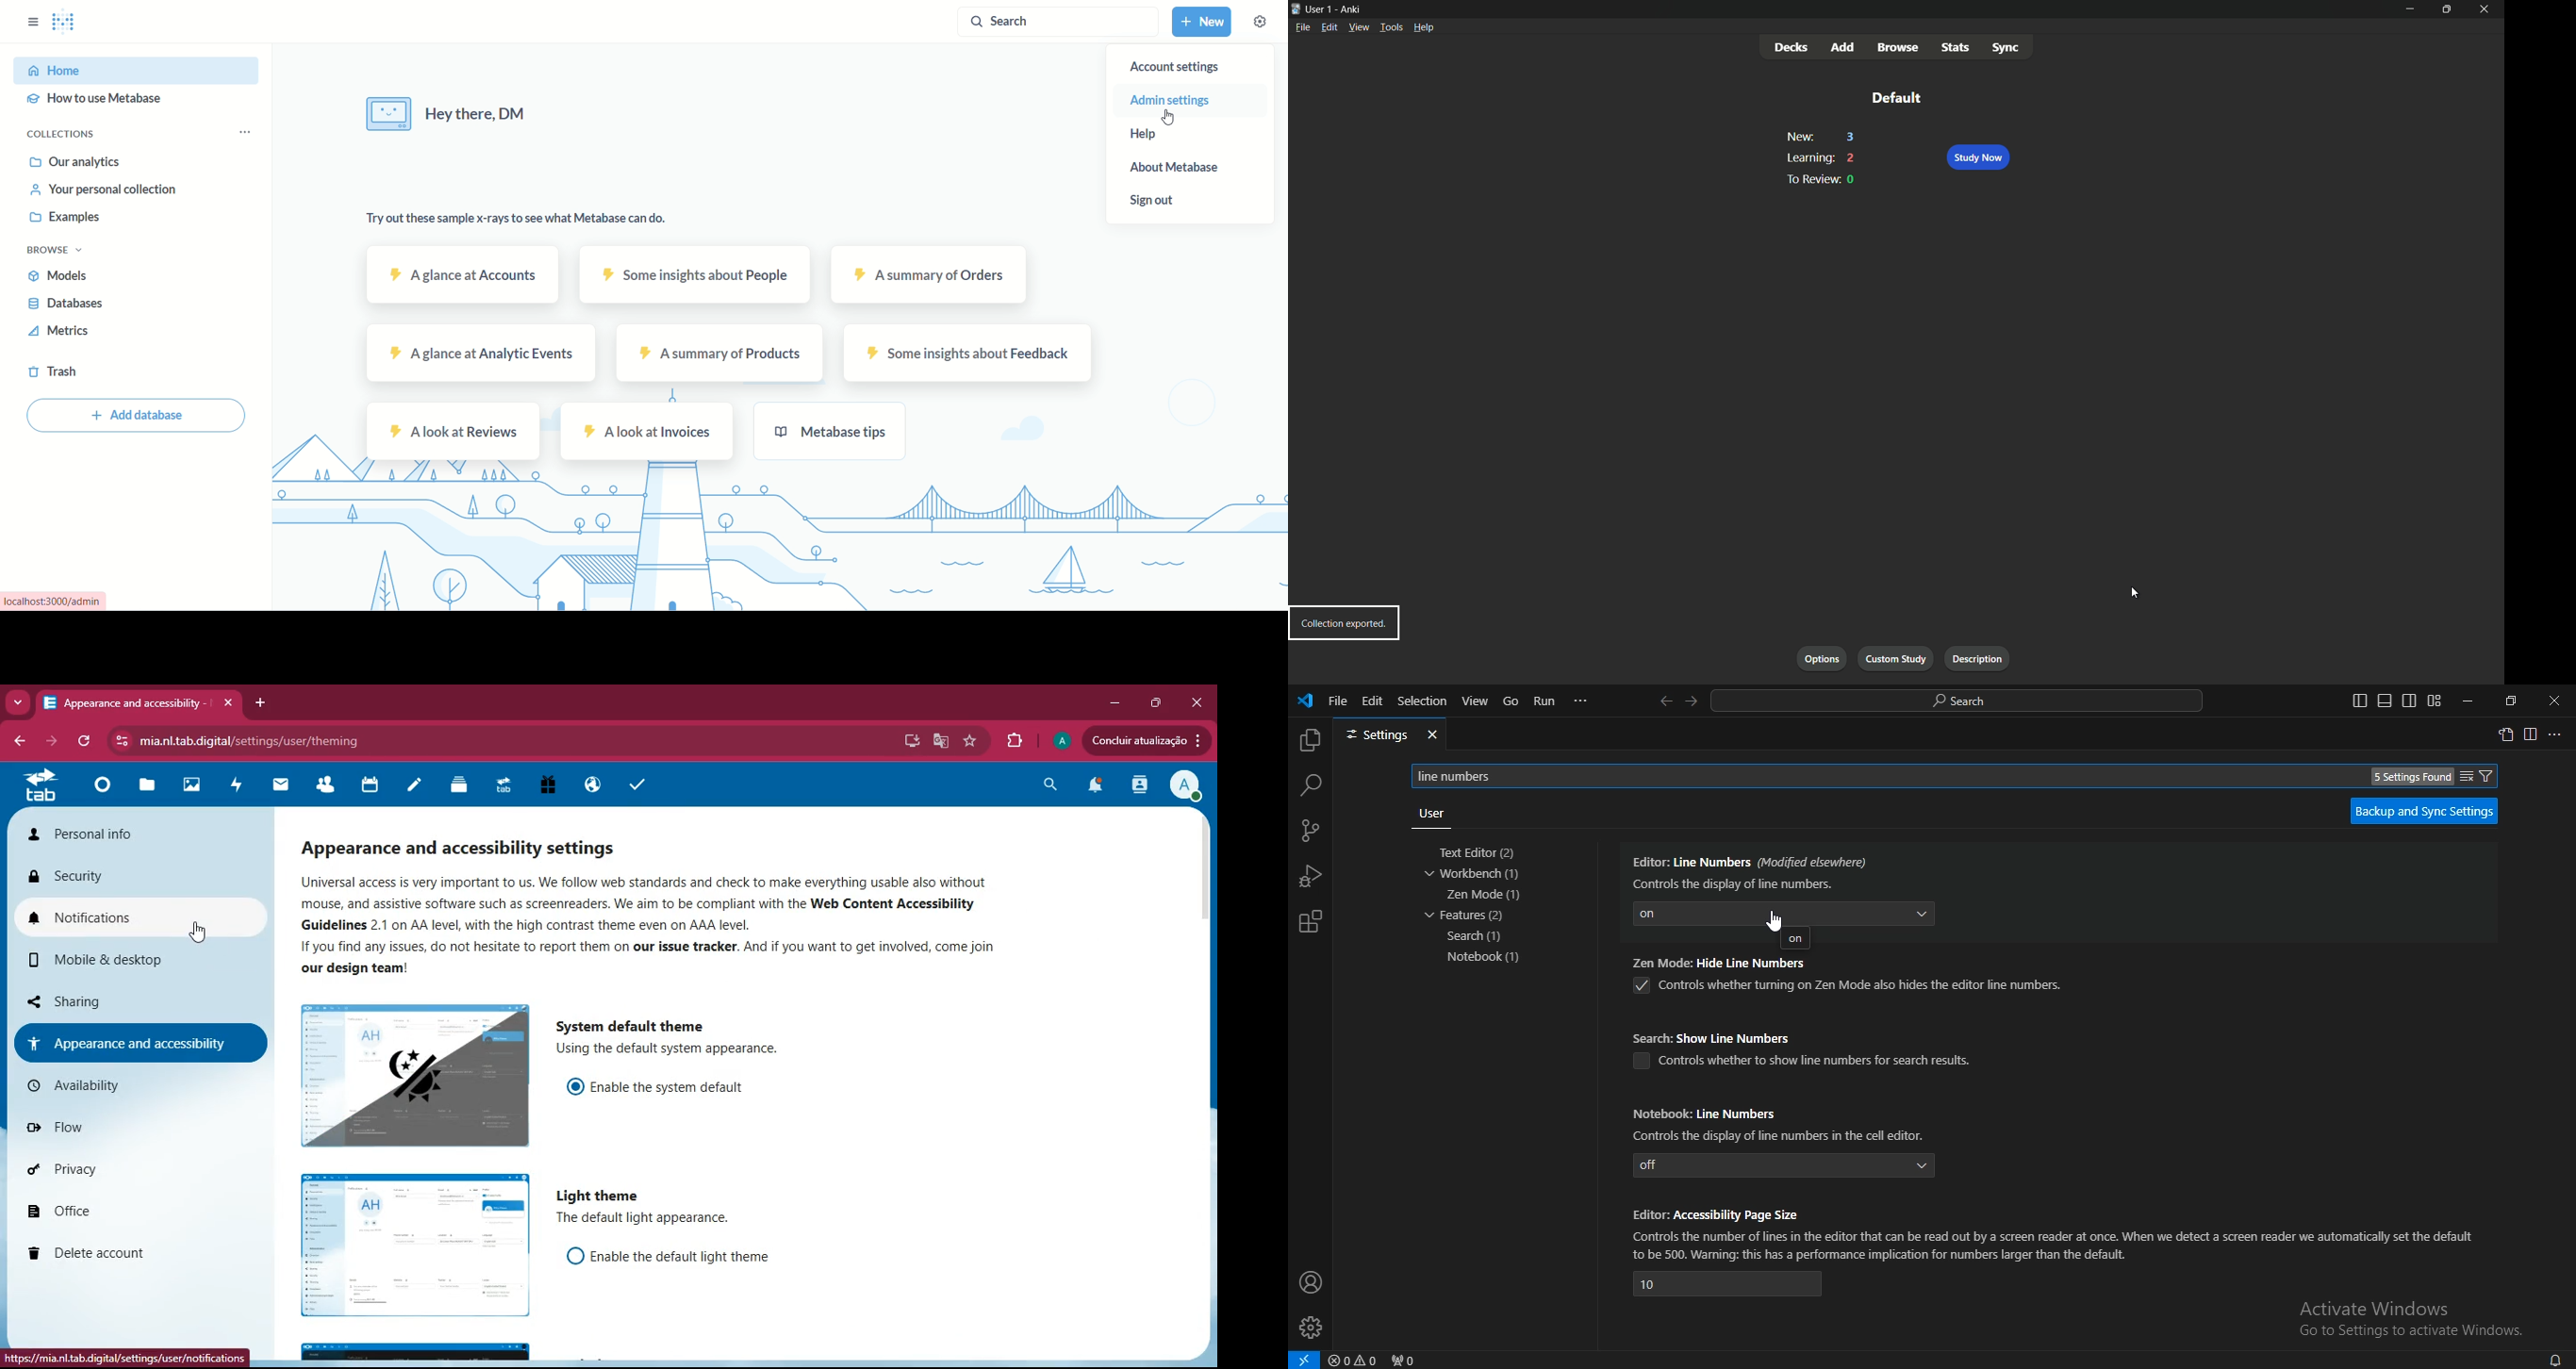 The image size is (2576, 1372). I want to click on view site information, so click(119, 742).